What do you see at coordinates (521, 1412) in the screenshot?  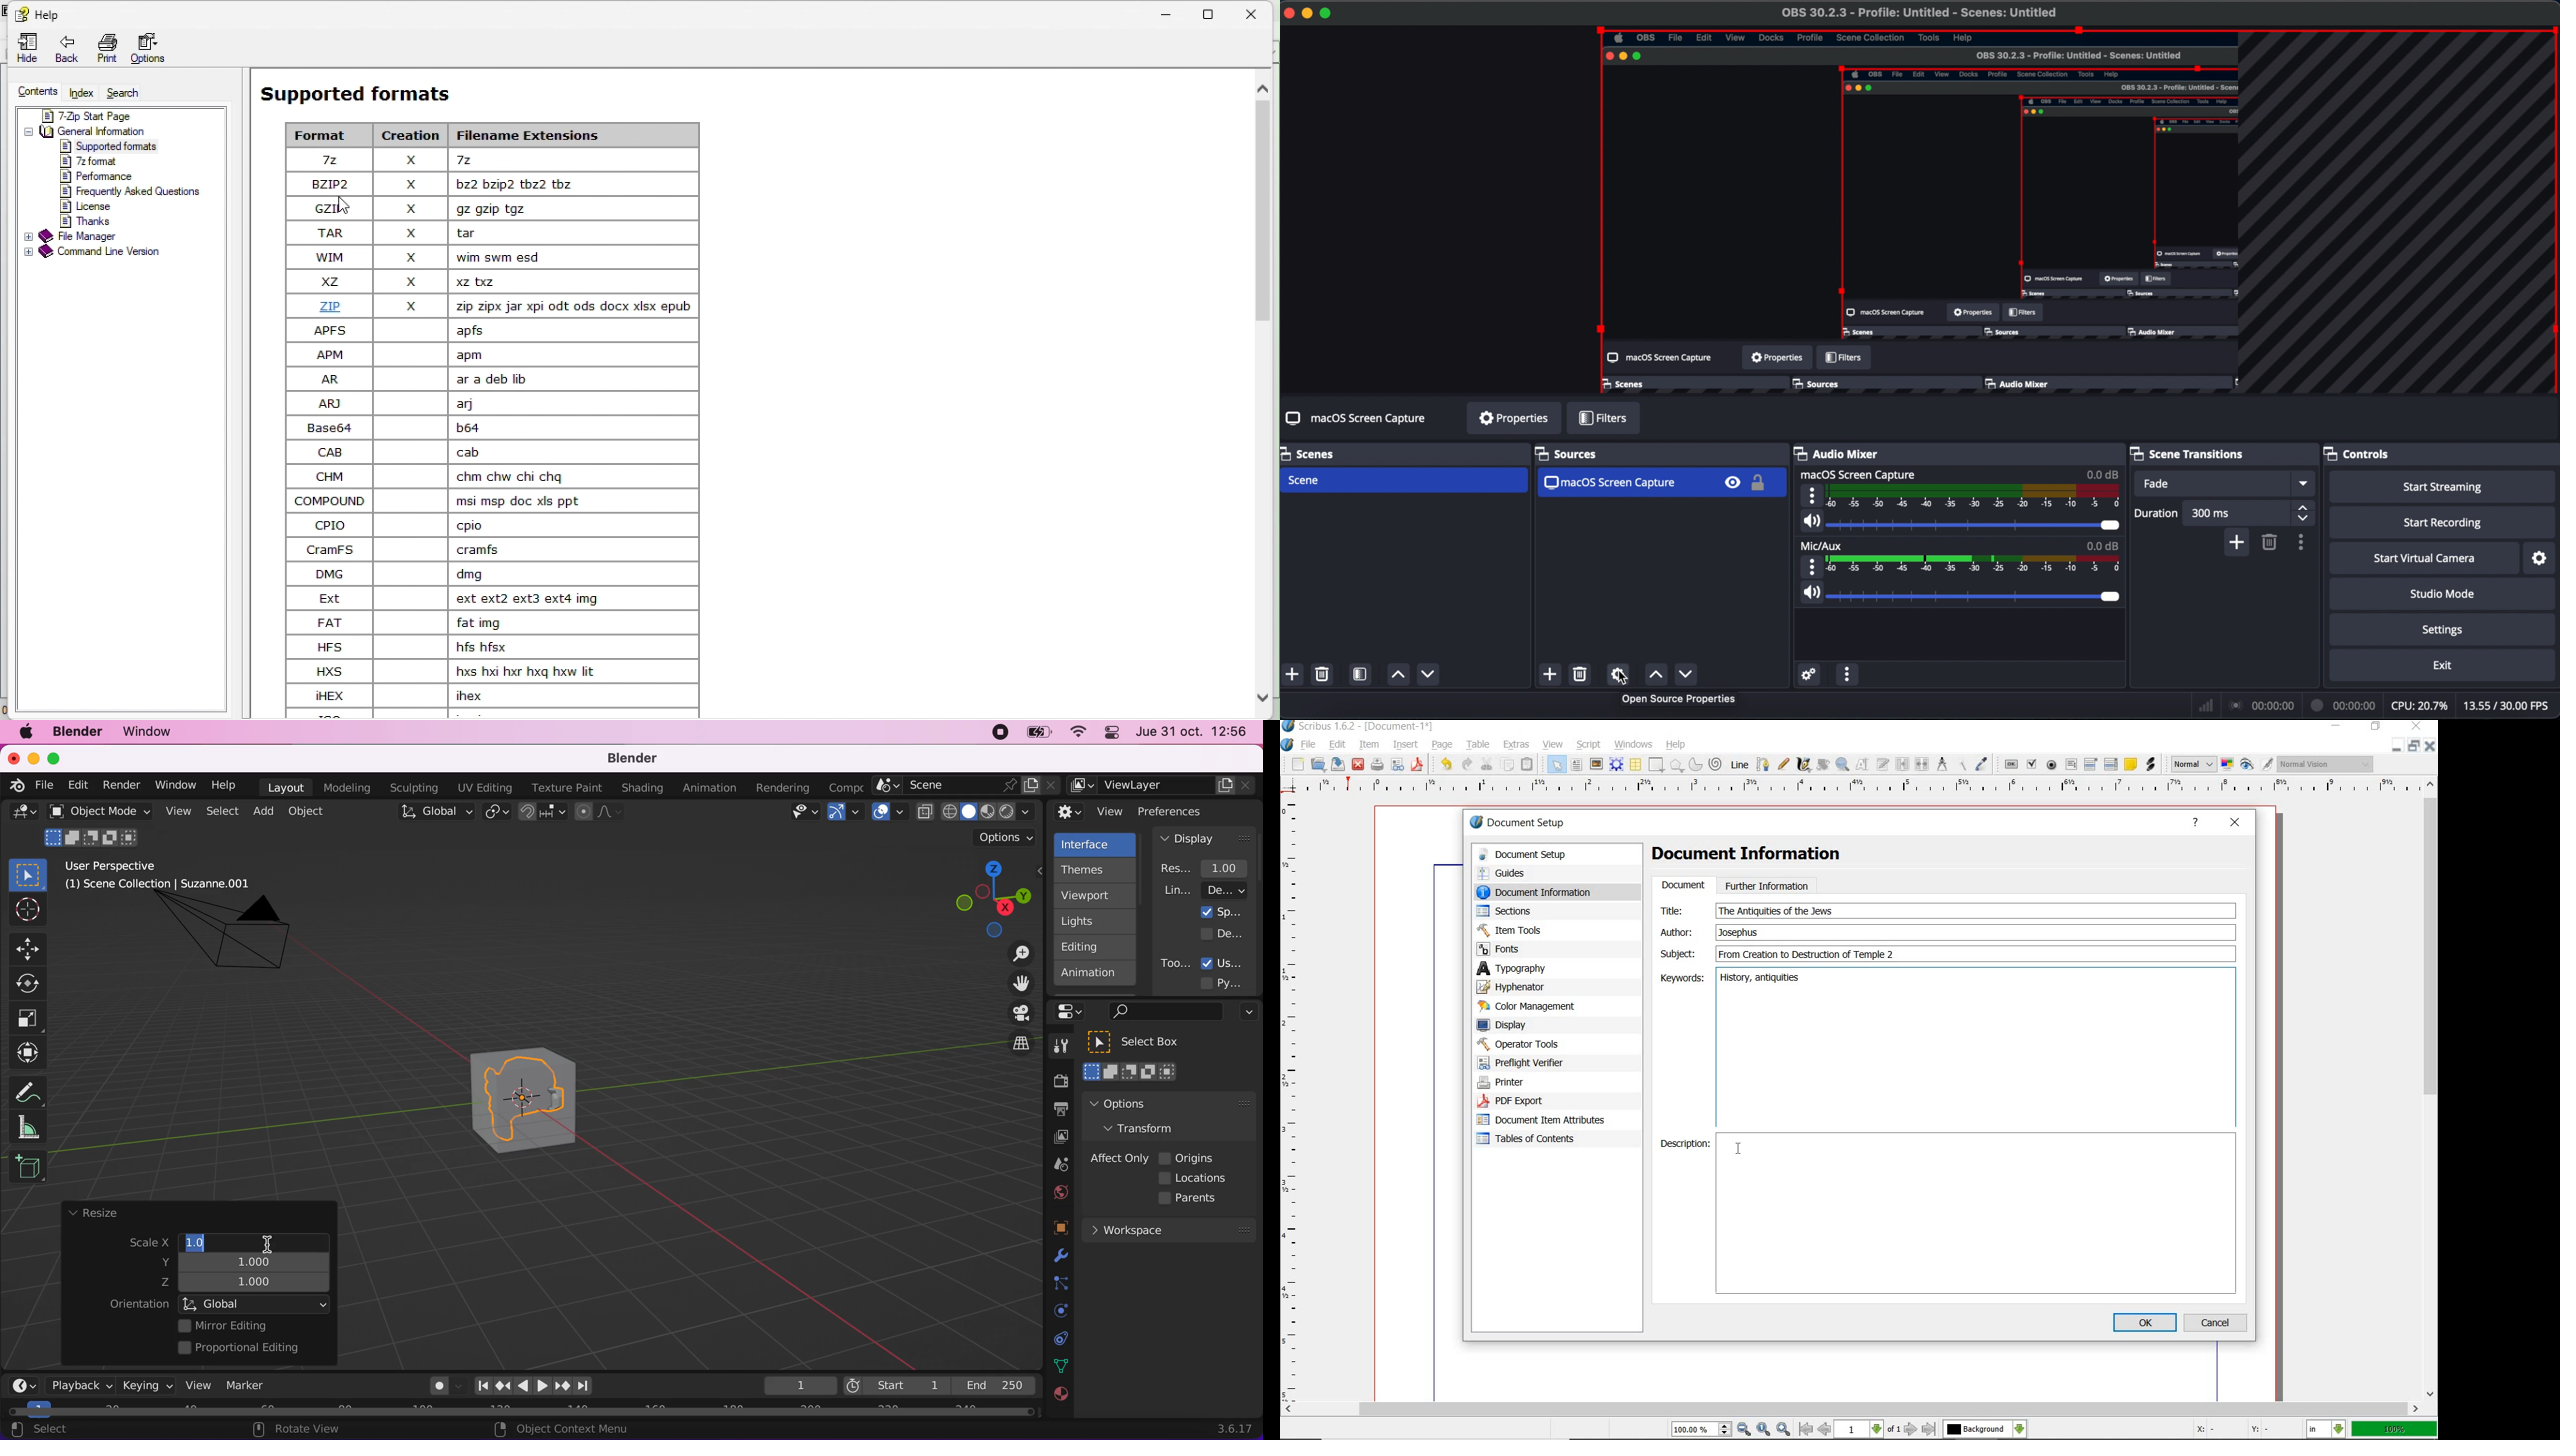 I see `horizontal scroll bar` at bounding box center [521, 1412].